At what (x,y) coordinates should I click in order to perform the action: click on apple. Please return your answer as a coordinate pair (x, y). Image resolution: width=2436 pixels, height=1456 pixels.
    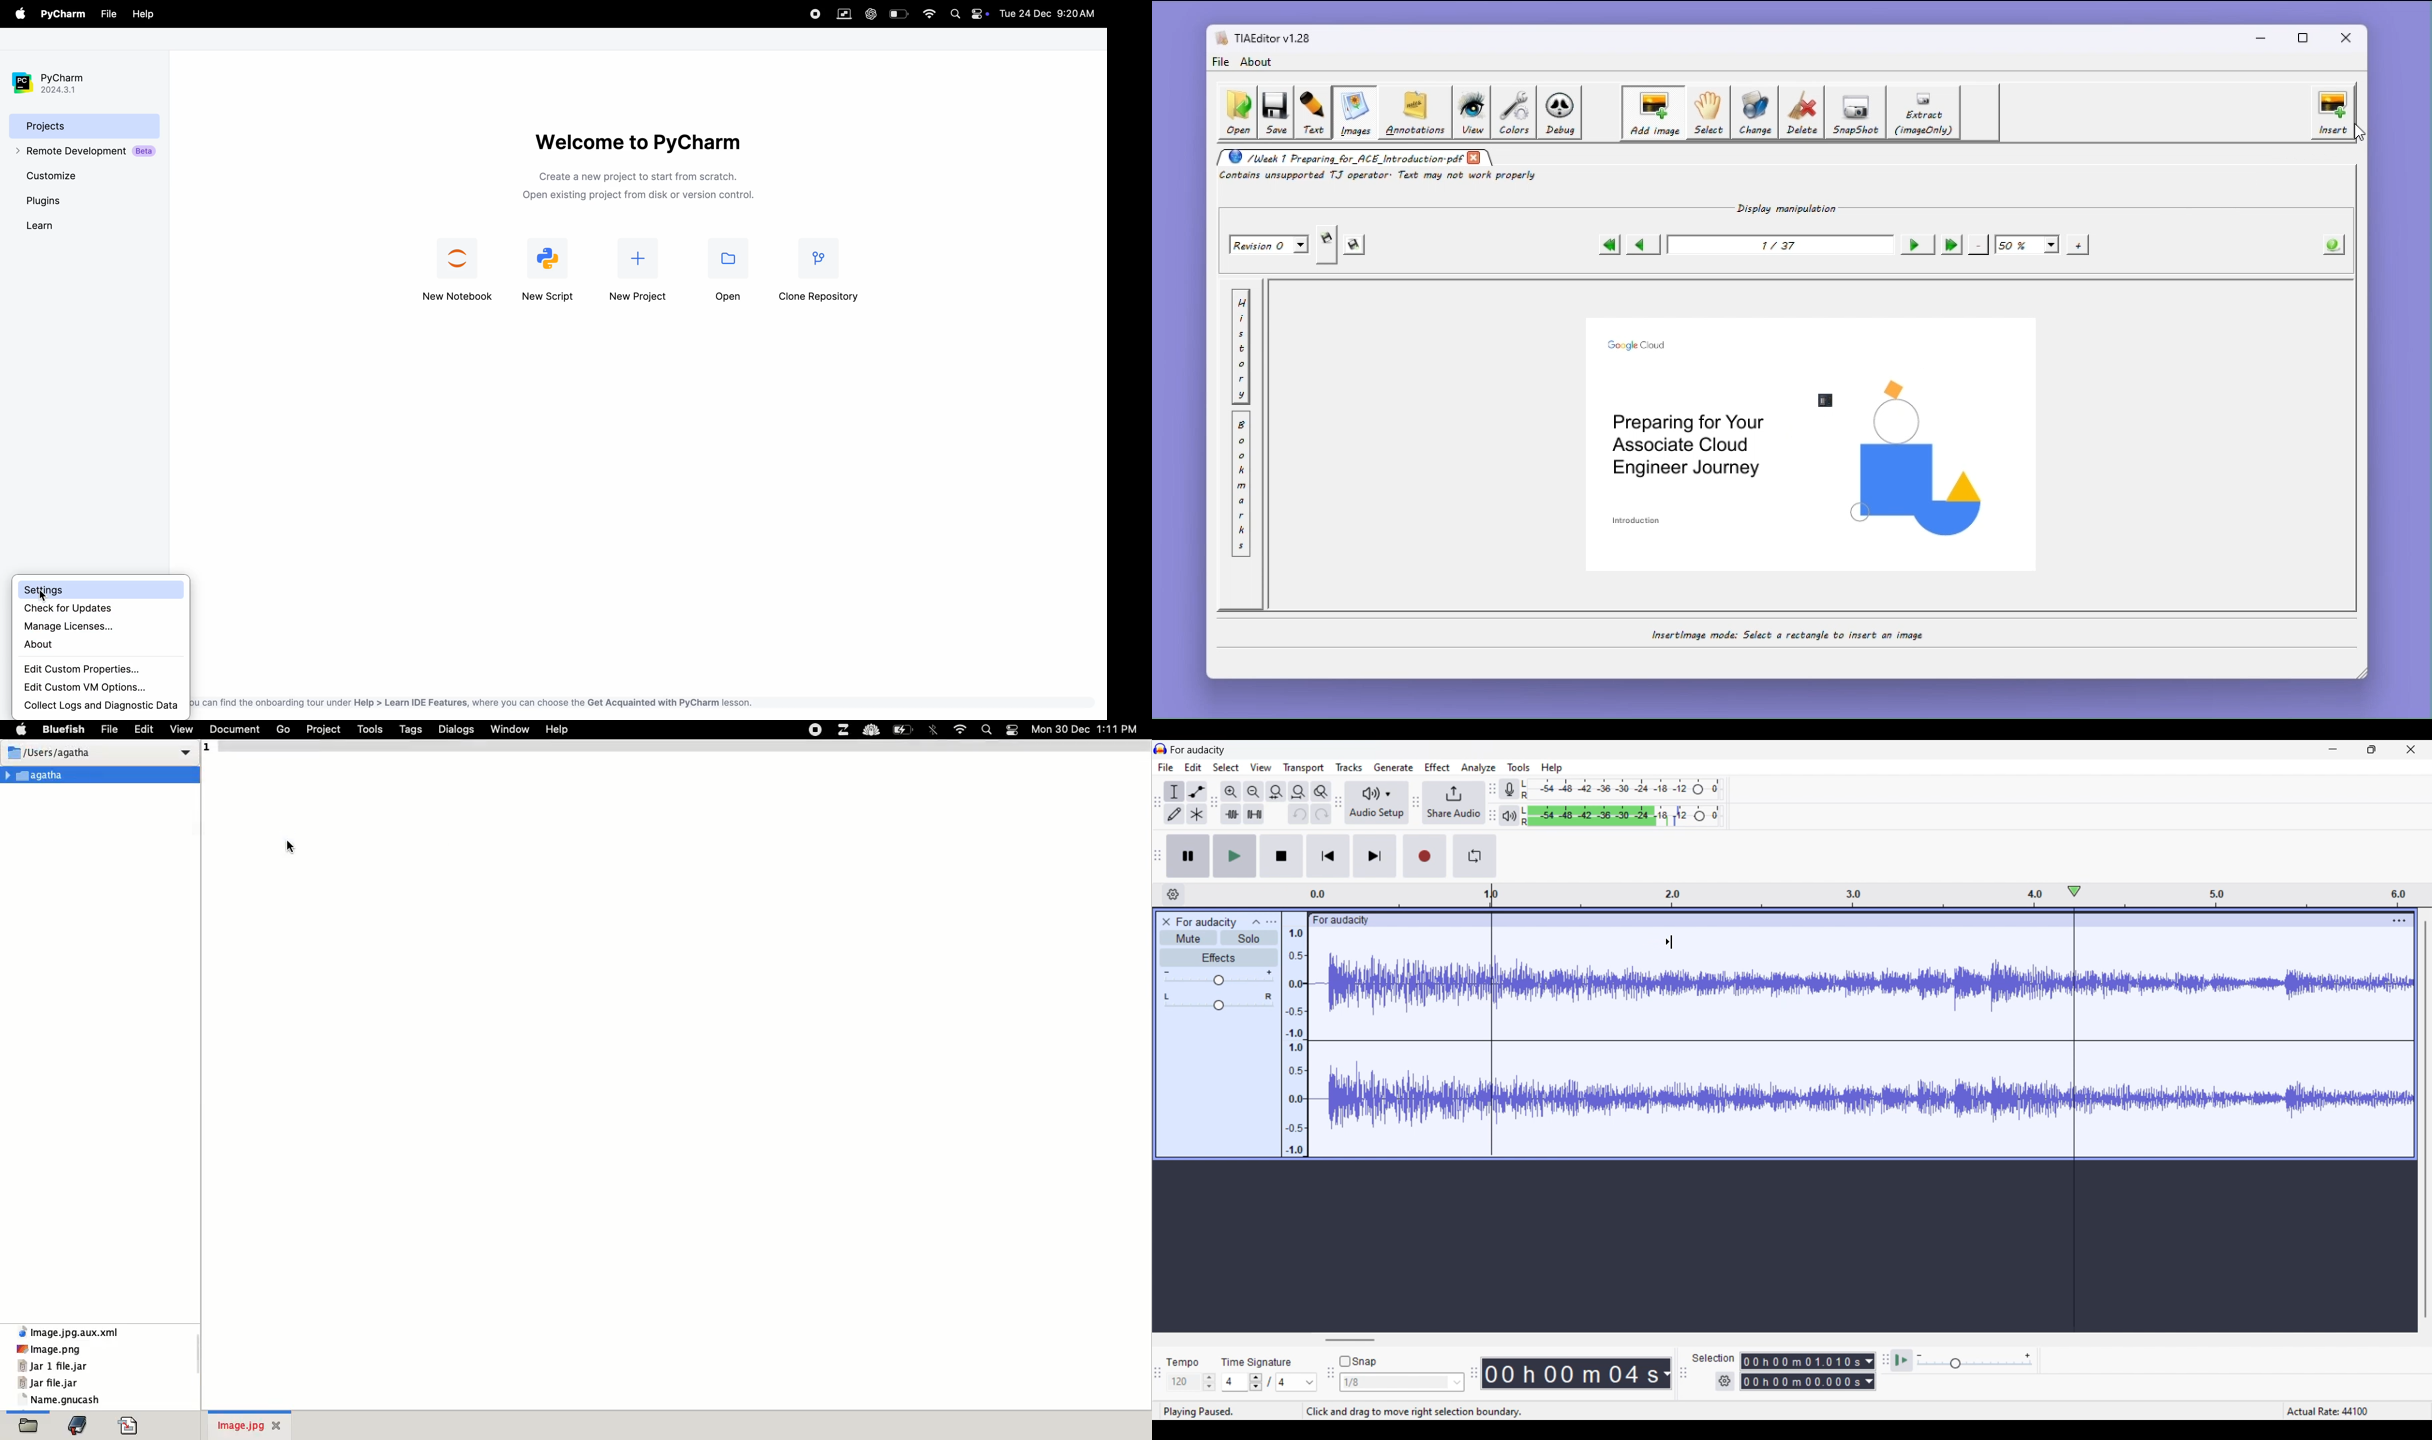
    Looking at the image, I should click on (25, 728).